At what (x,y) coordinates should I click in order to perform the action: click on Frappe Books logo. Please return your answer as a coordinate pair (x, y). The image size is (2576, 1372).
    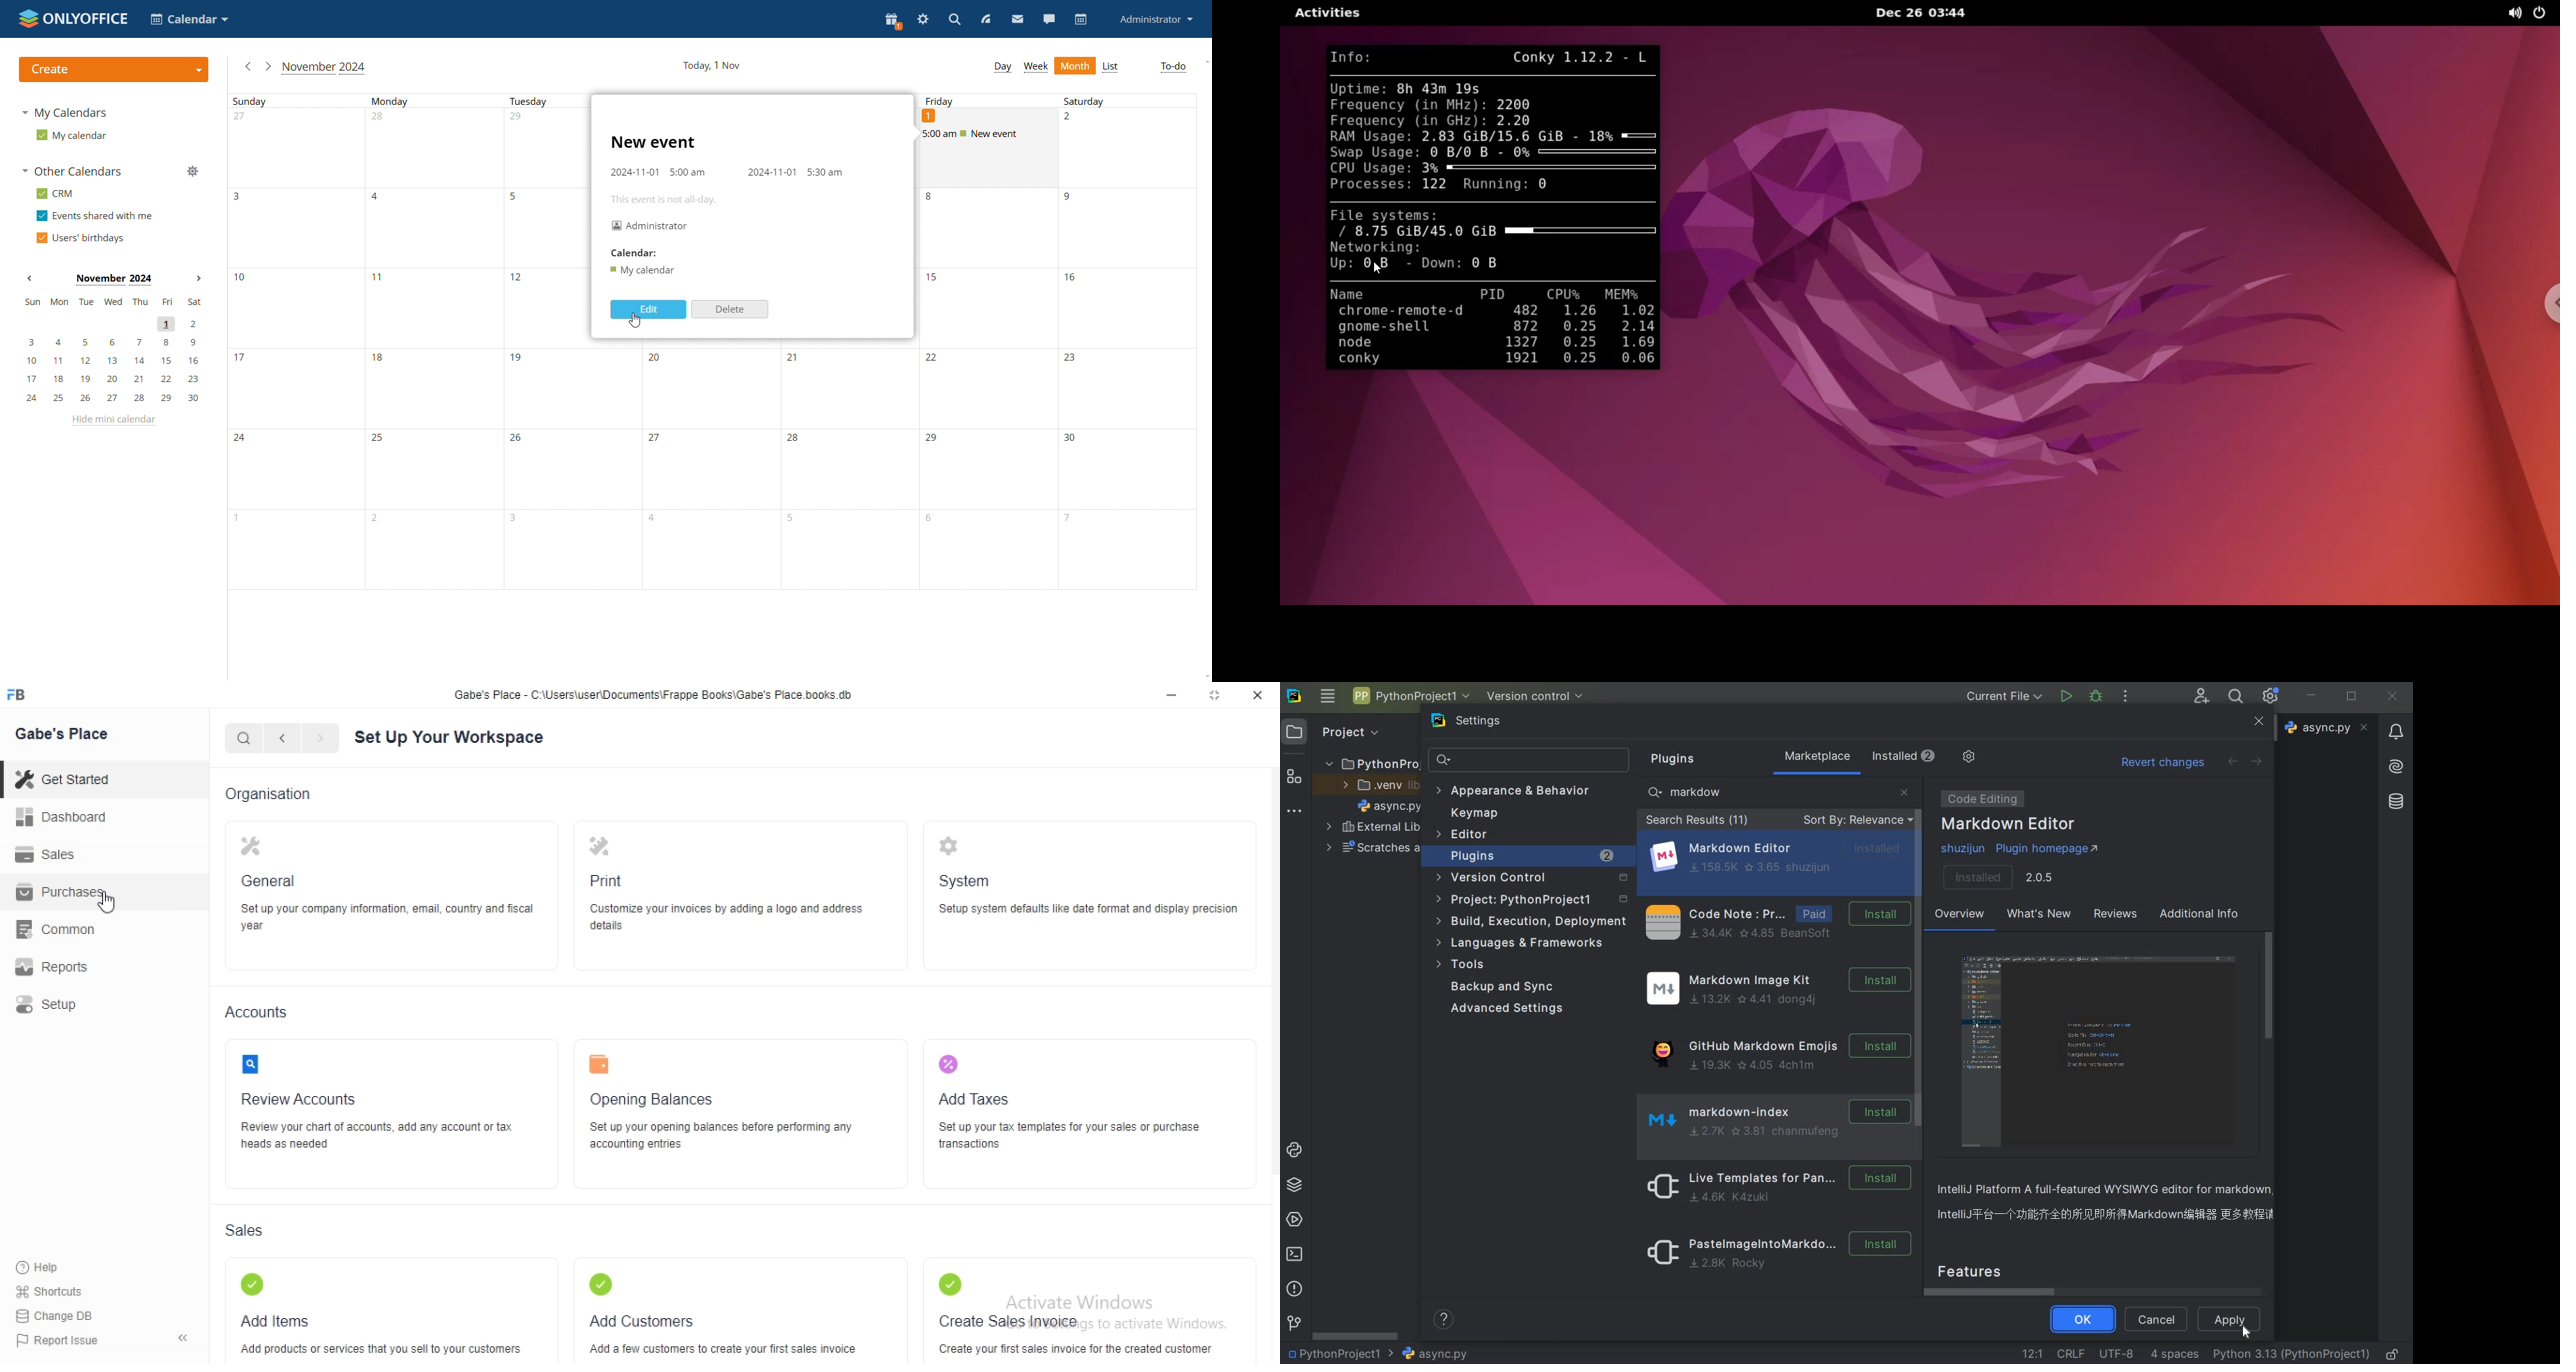
    Looking at the image, I should click on (15, 694).